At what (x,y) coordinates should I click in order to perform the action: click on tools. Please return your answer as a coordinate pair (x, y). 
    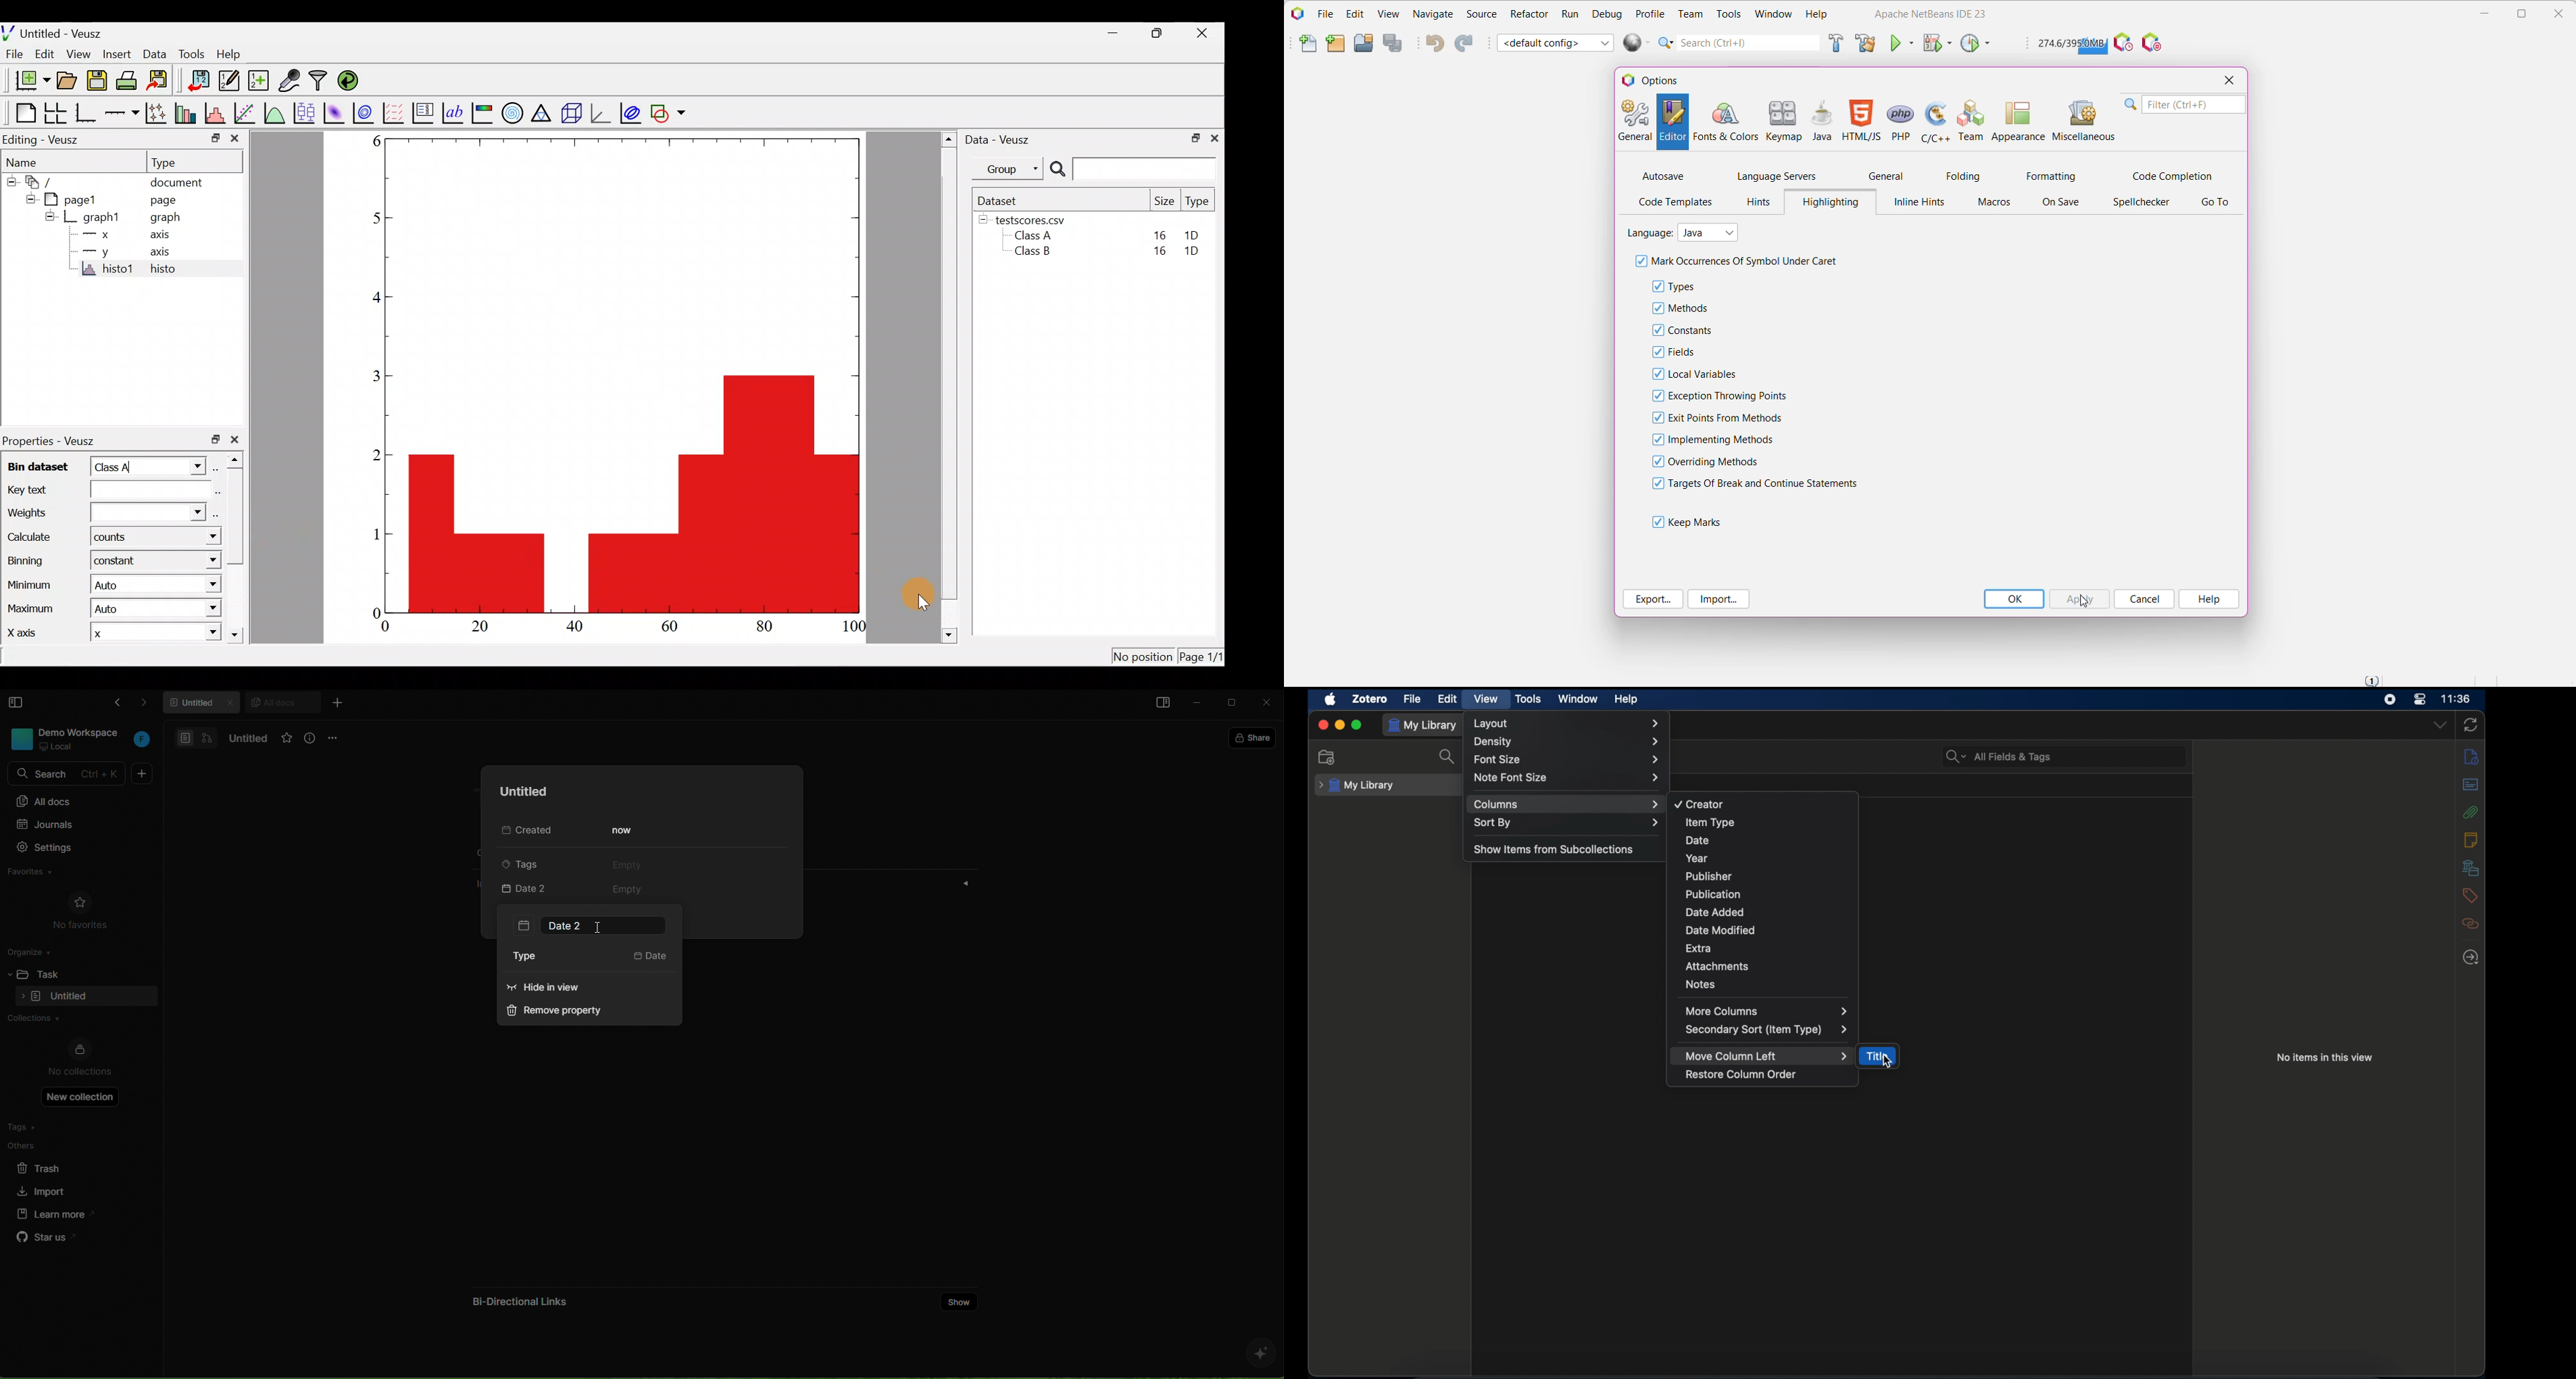
    Looking at the image, I should click on (1529, 699).